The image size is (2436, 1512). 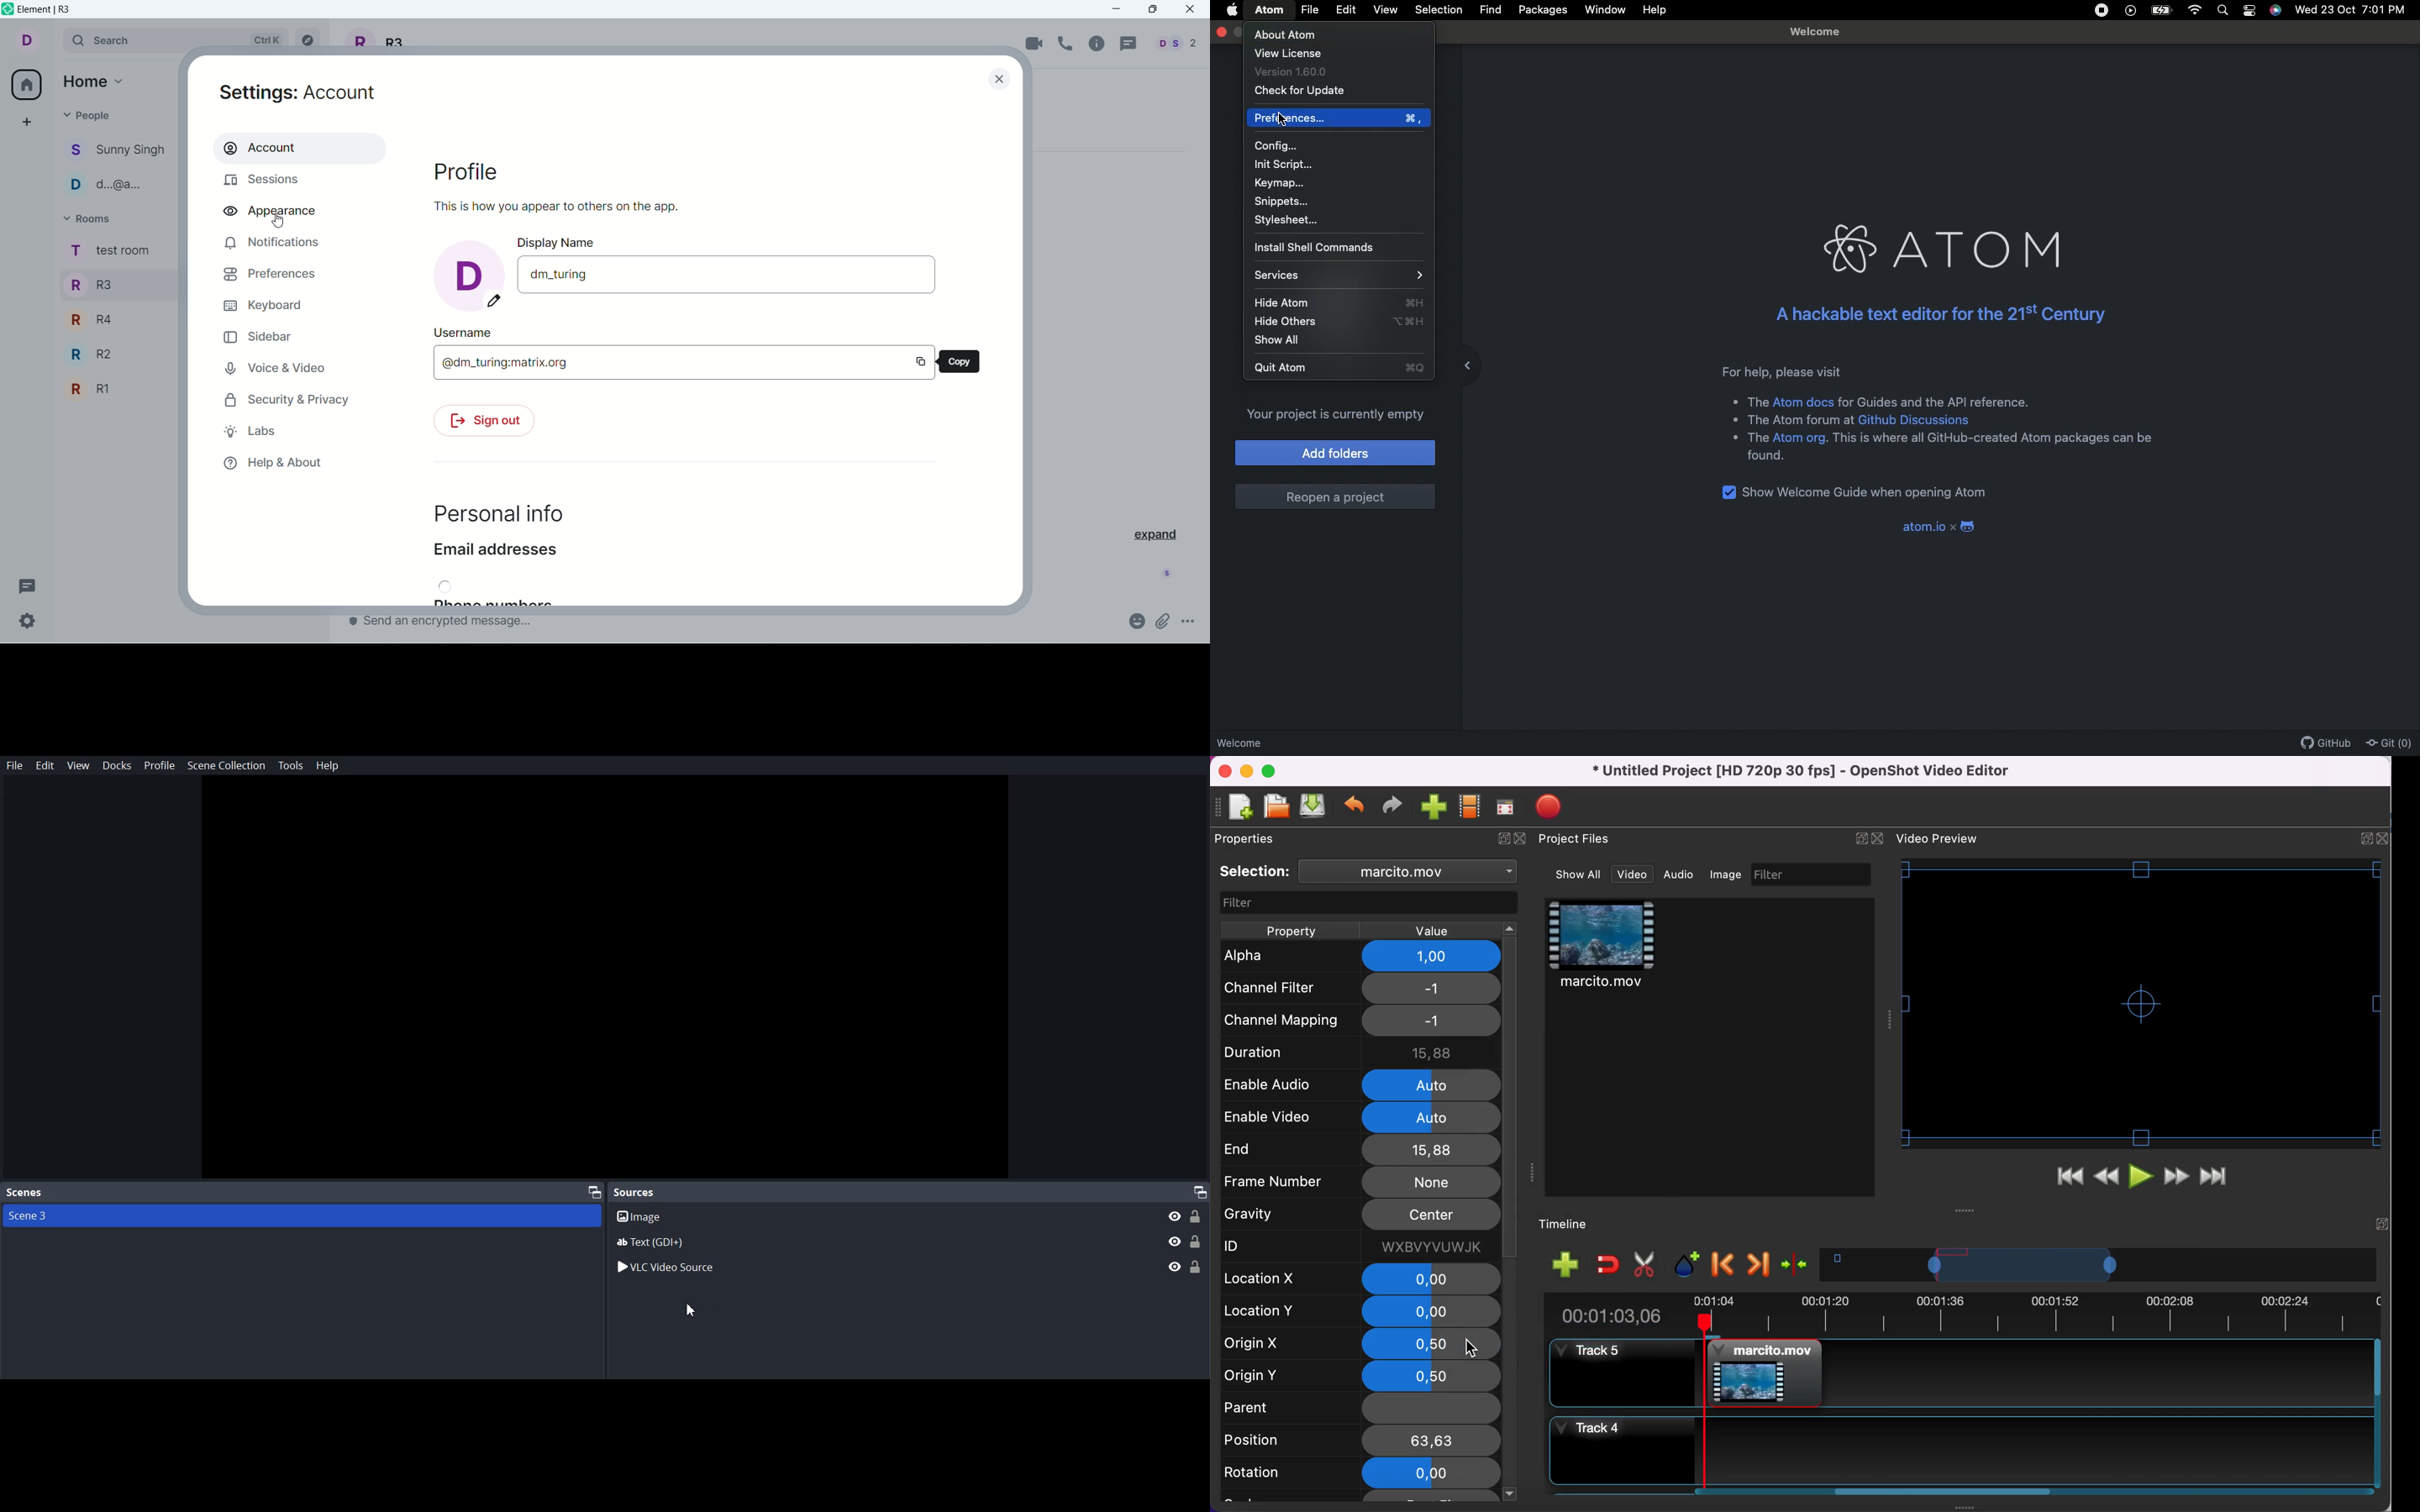 What do you see at coordinates (1285, 202) in the screenshot?
I see `Snippets` at bounding box center [1285, 202].